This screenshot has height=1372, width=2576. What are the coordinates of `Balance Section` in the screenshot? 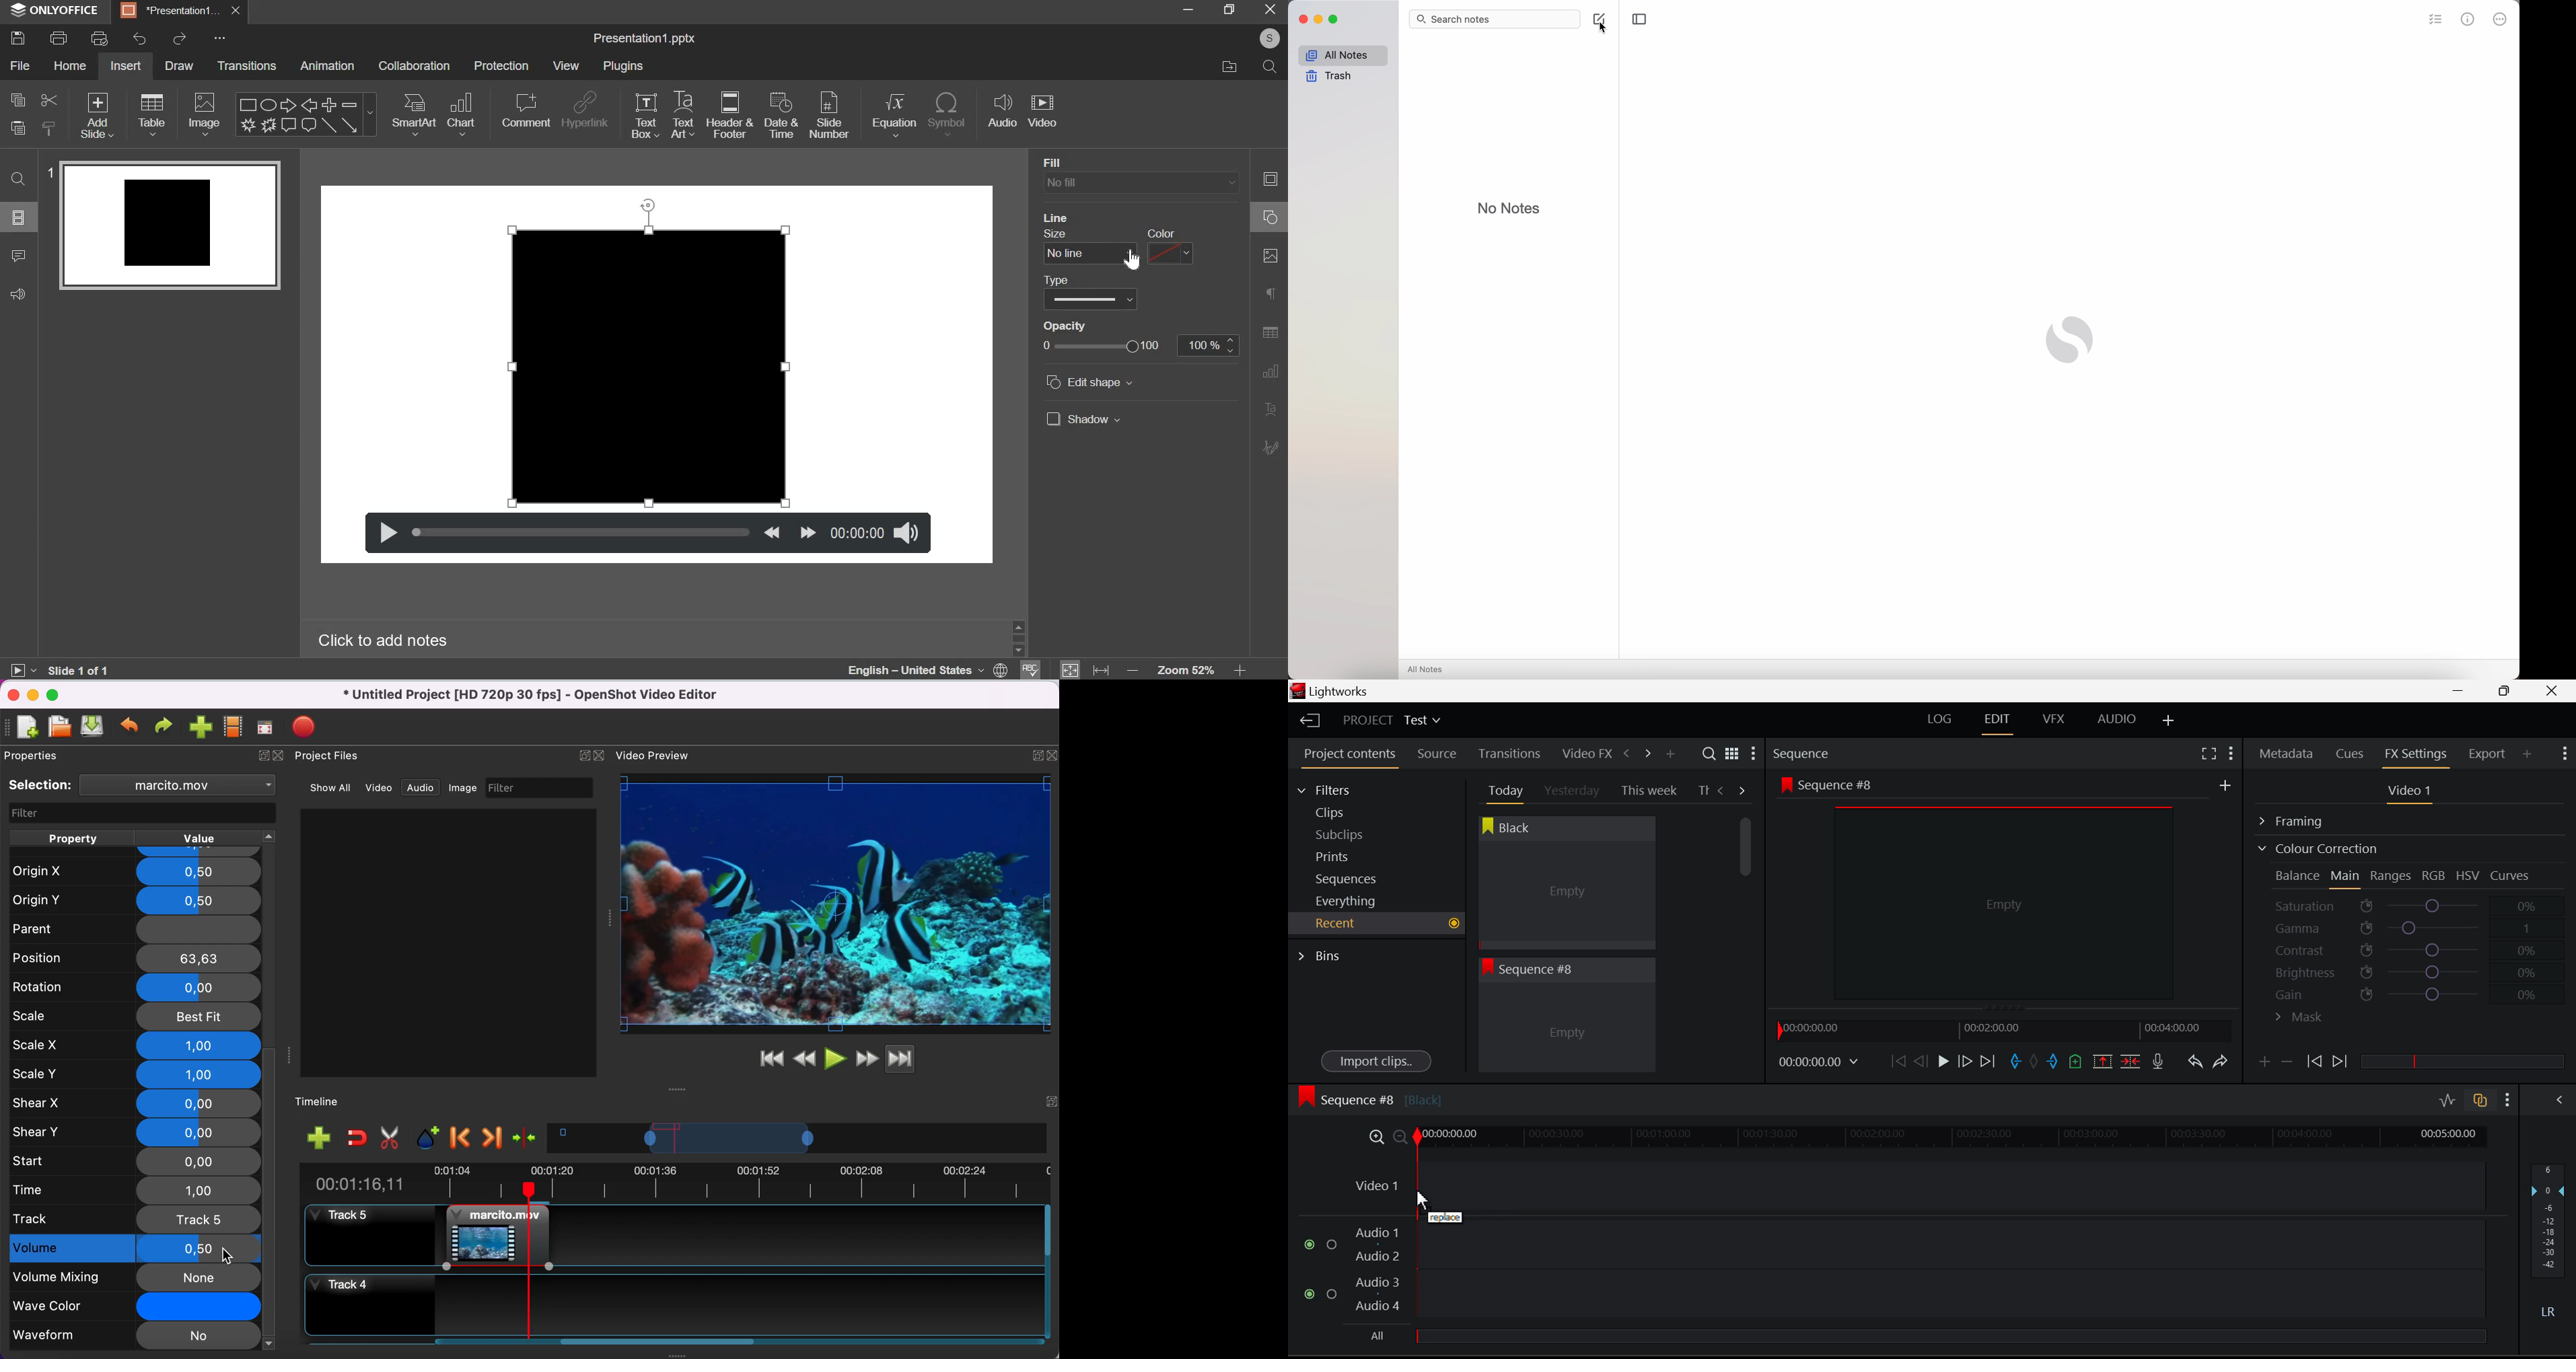 It's located at (2299, 875).